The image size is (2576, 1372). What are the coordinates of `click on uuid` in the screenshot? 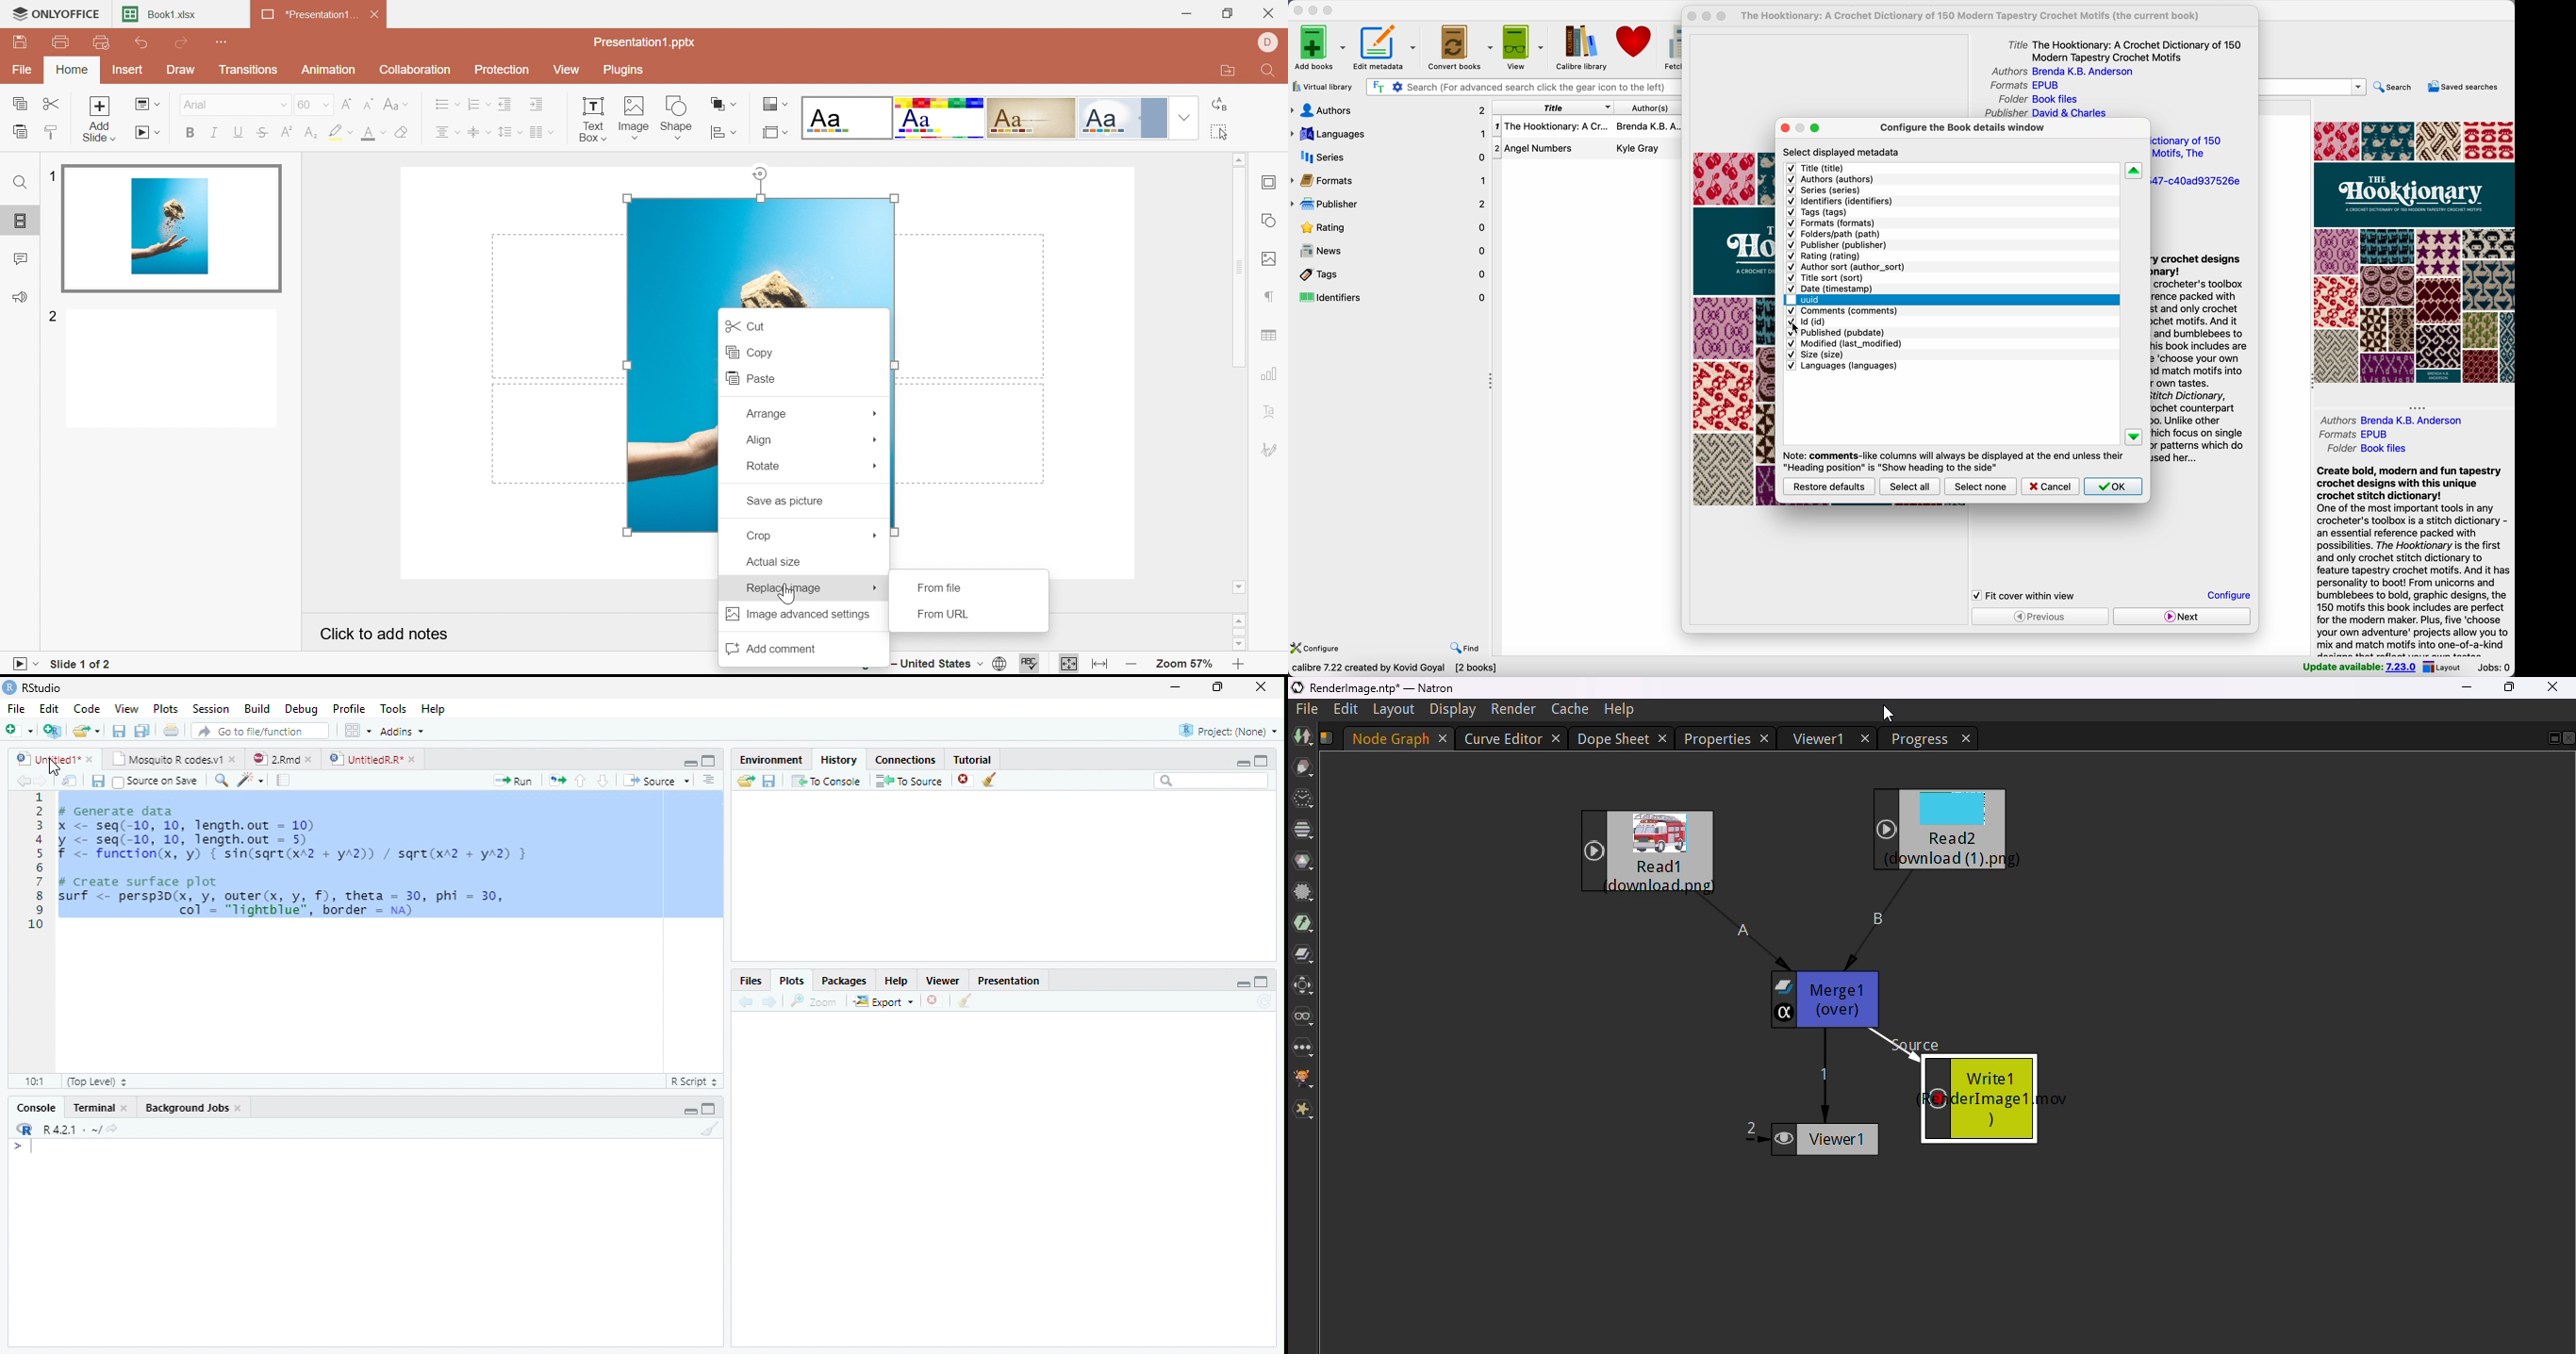 It's located at (1804, 301).